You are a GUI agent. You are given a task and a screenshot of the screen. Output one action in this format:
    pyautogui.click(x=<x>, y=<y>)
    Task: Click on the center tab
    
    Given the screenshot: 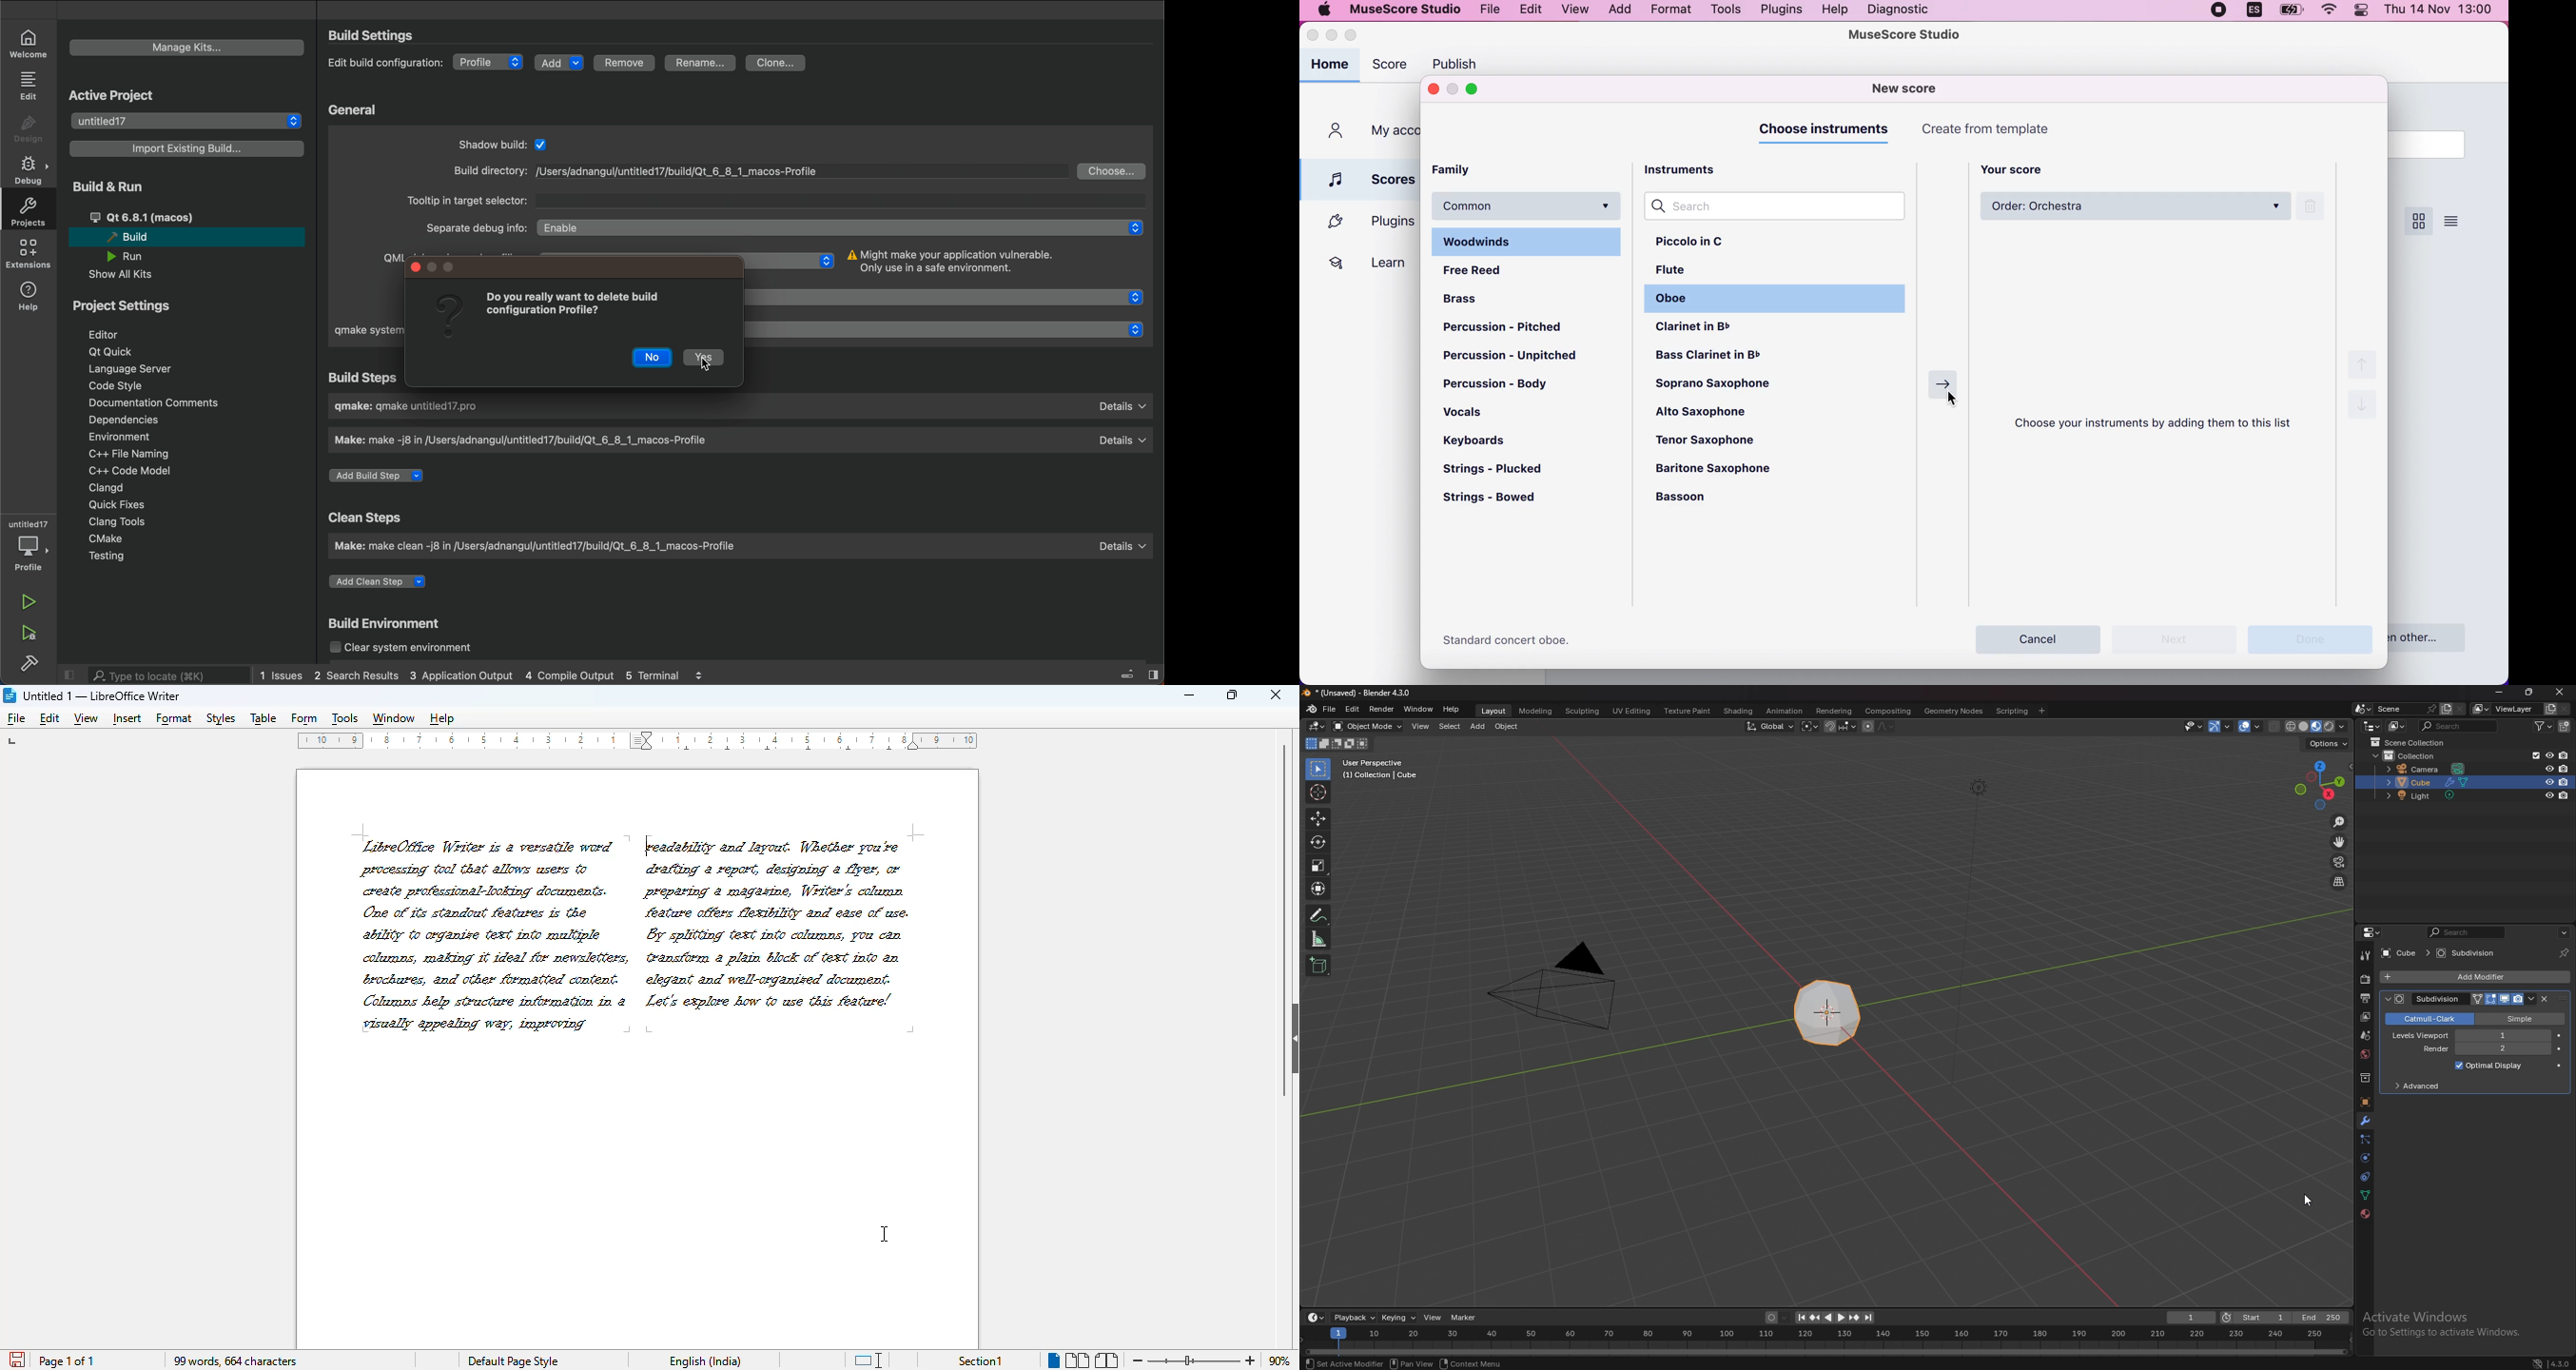 What is the action you would take?
    pyautogui.click(x=807, y=749)
    